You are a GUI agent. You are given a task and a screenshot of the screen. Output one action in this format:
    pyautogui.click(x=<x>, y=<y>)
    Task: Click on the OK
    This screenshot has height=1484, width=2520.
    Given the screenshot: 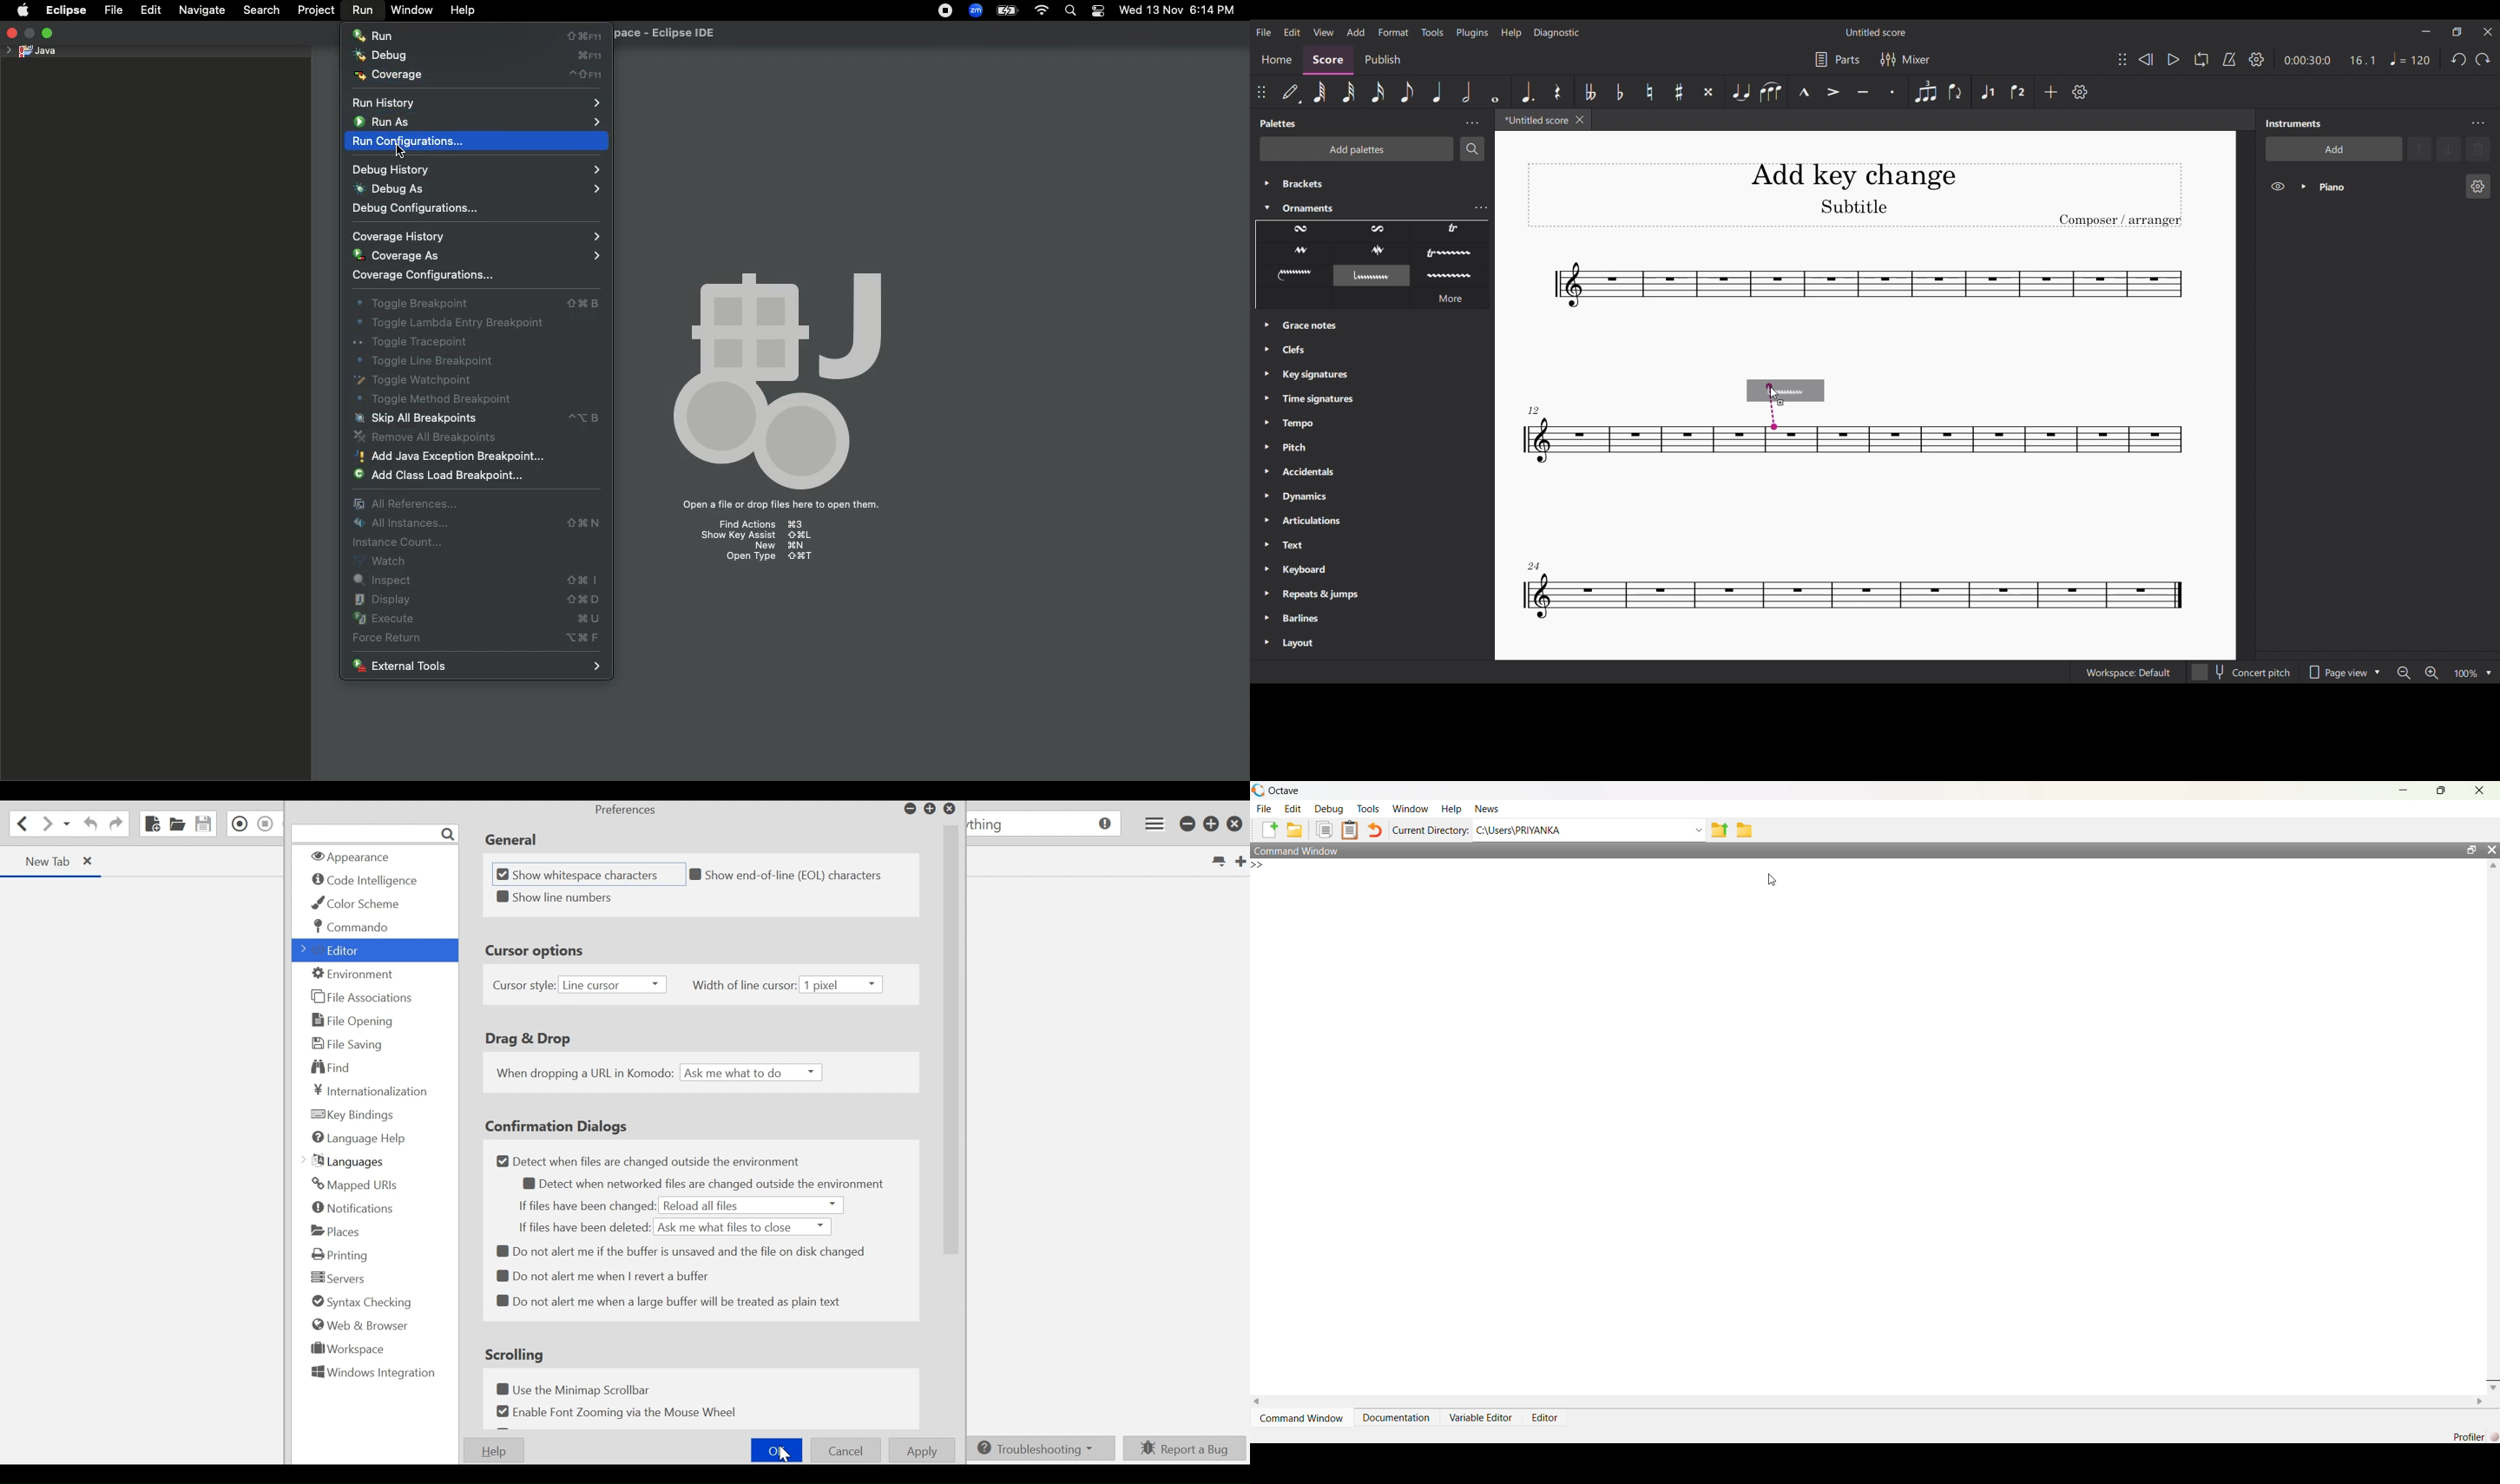 What is the action you would take?
    pyautogui.click(x=777, y=1450)
    